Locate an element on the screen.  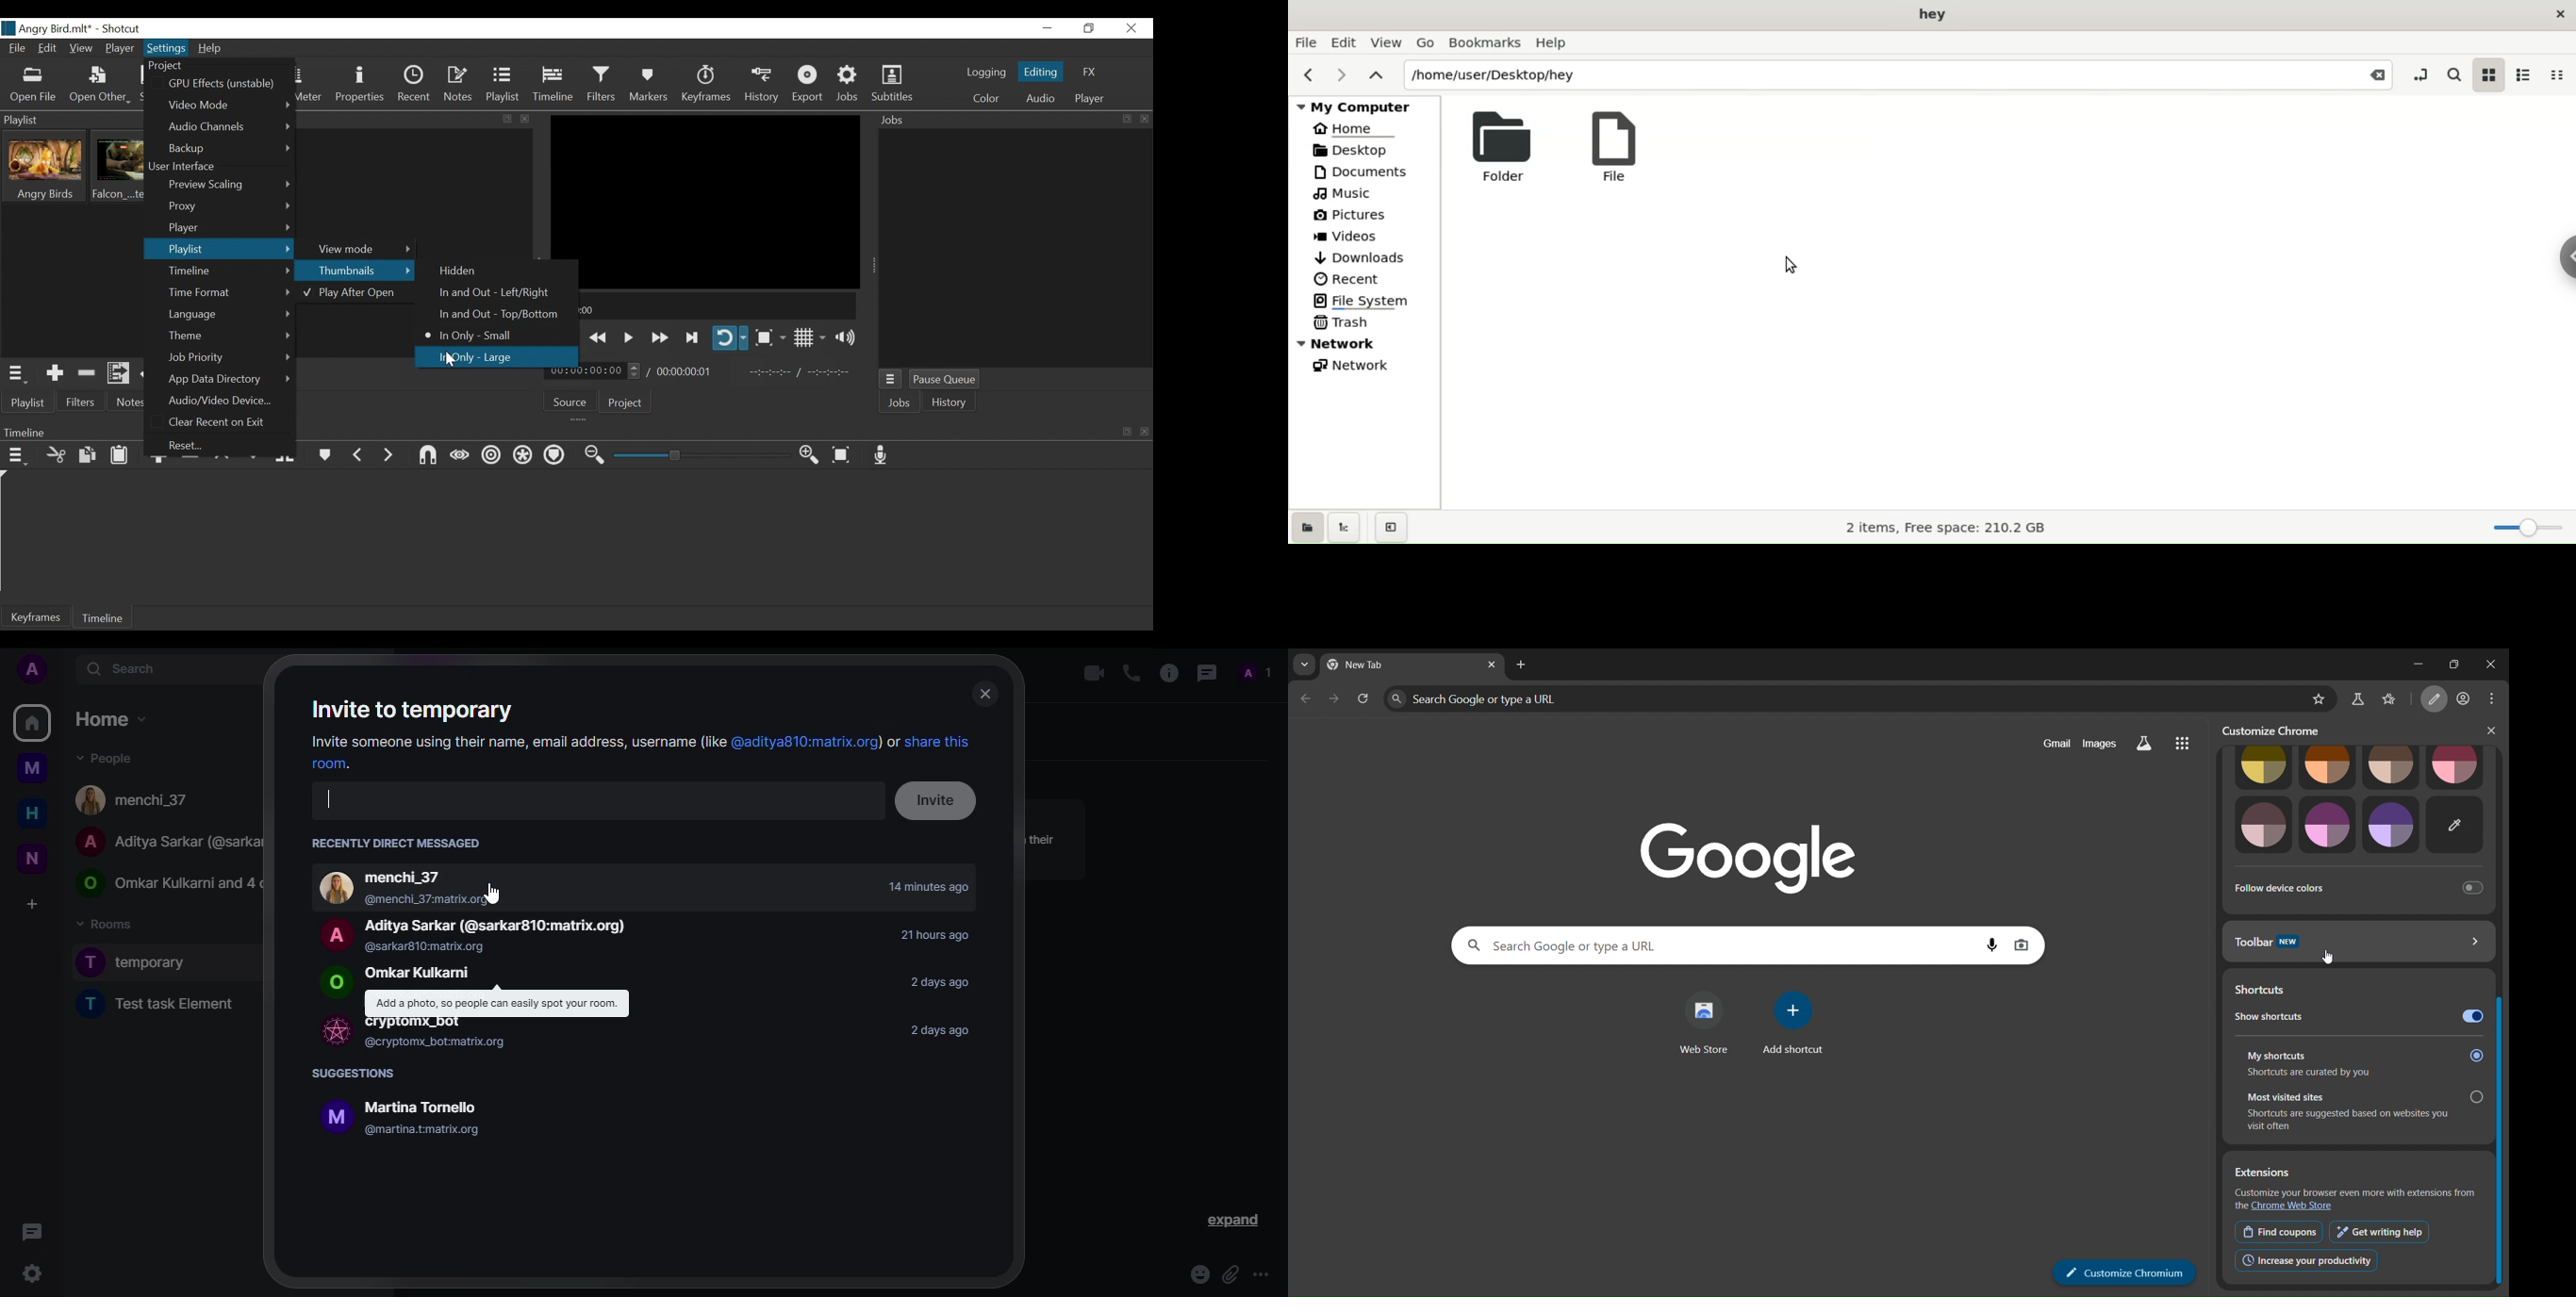
Filters is located at coordinates (82, 402).